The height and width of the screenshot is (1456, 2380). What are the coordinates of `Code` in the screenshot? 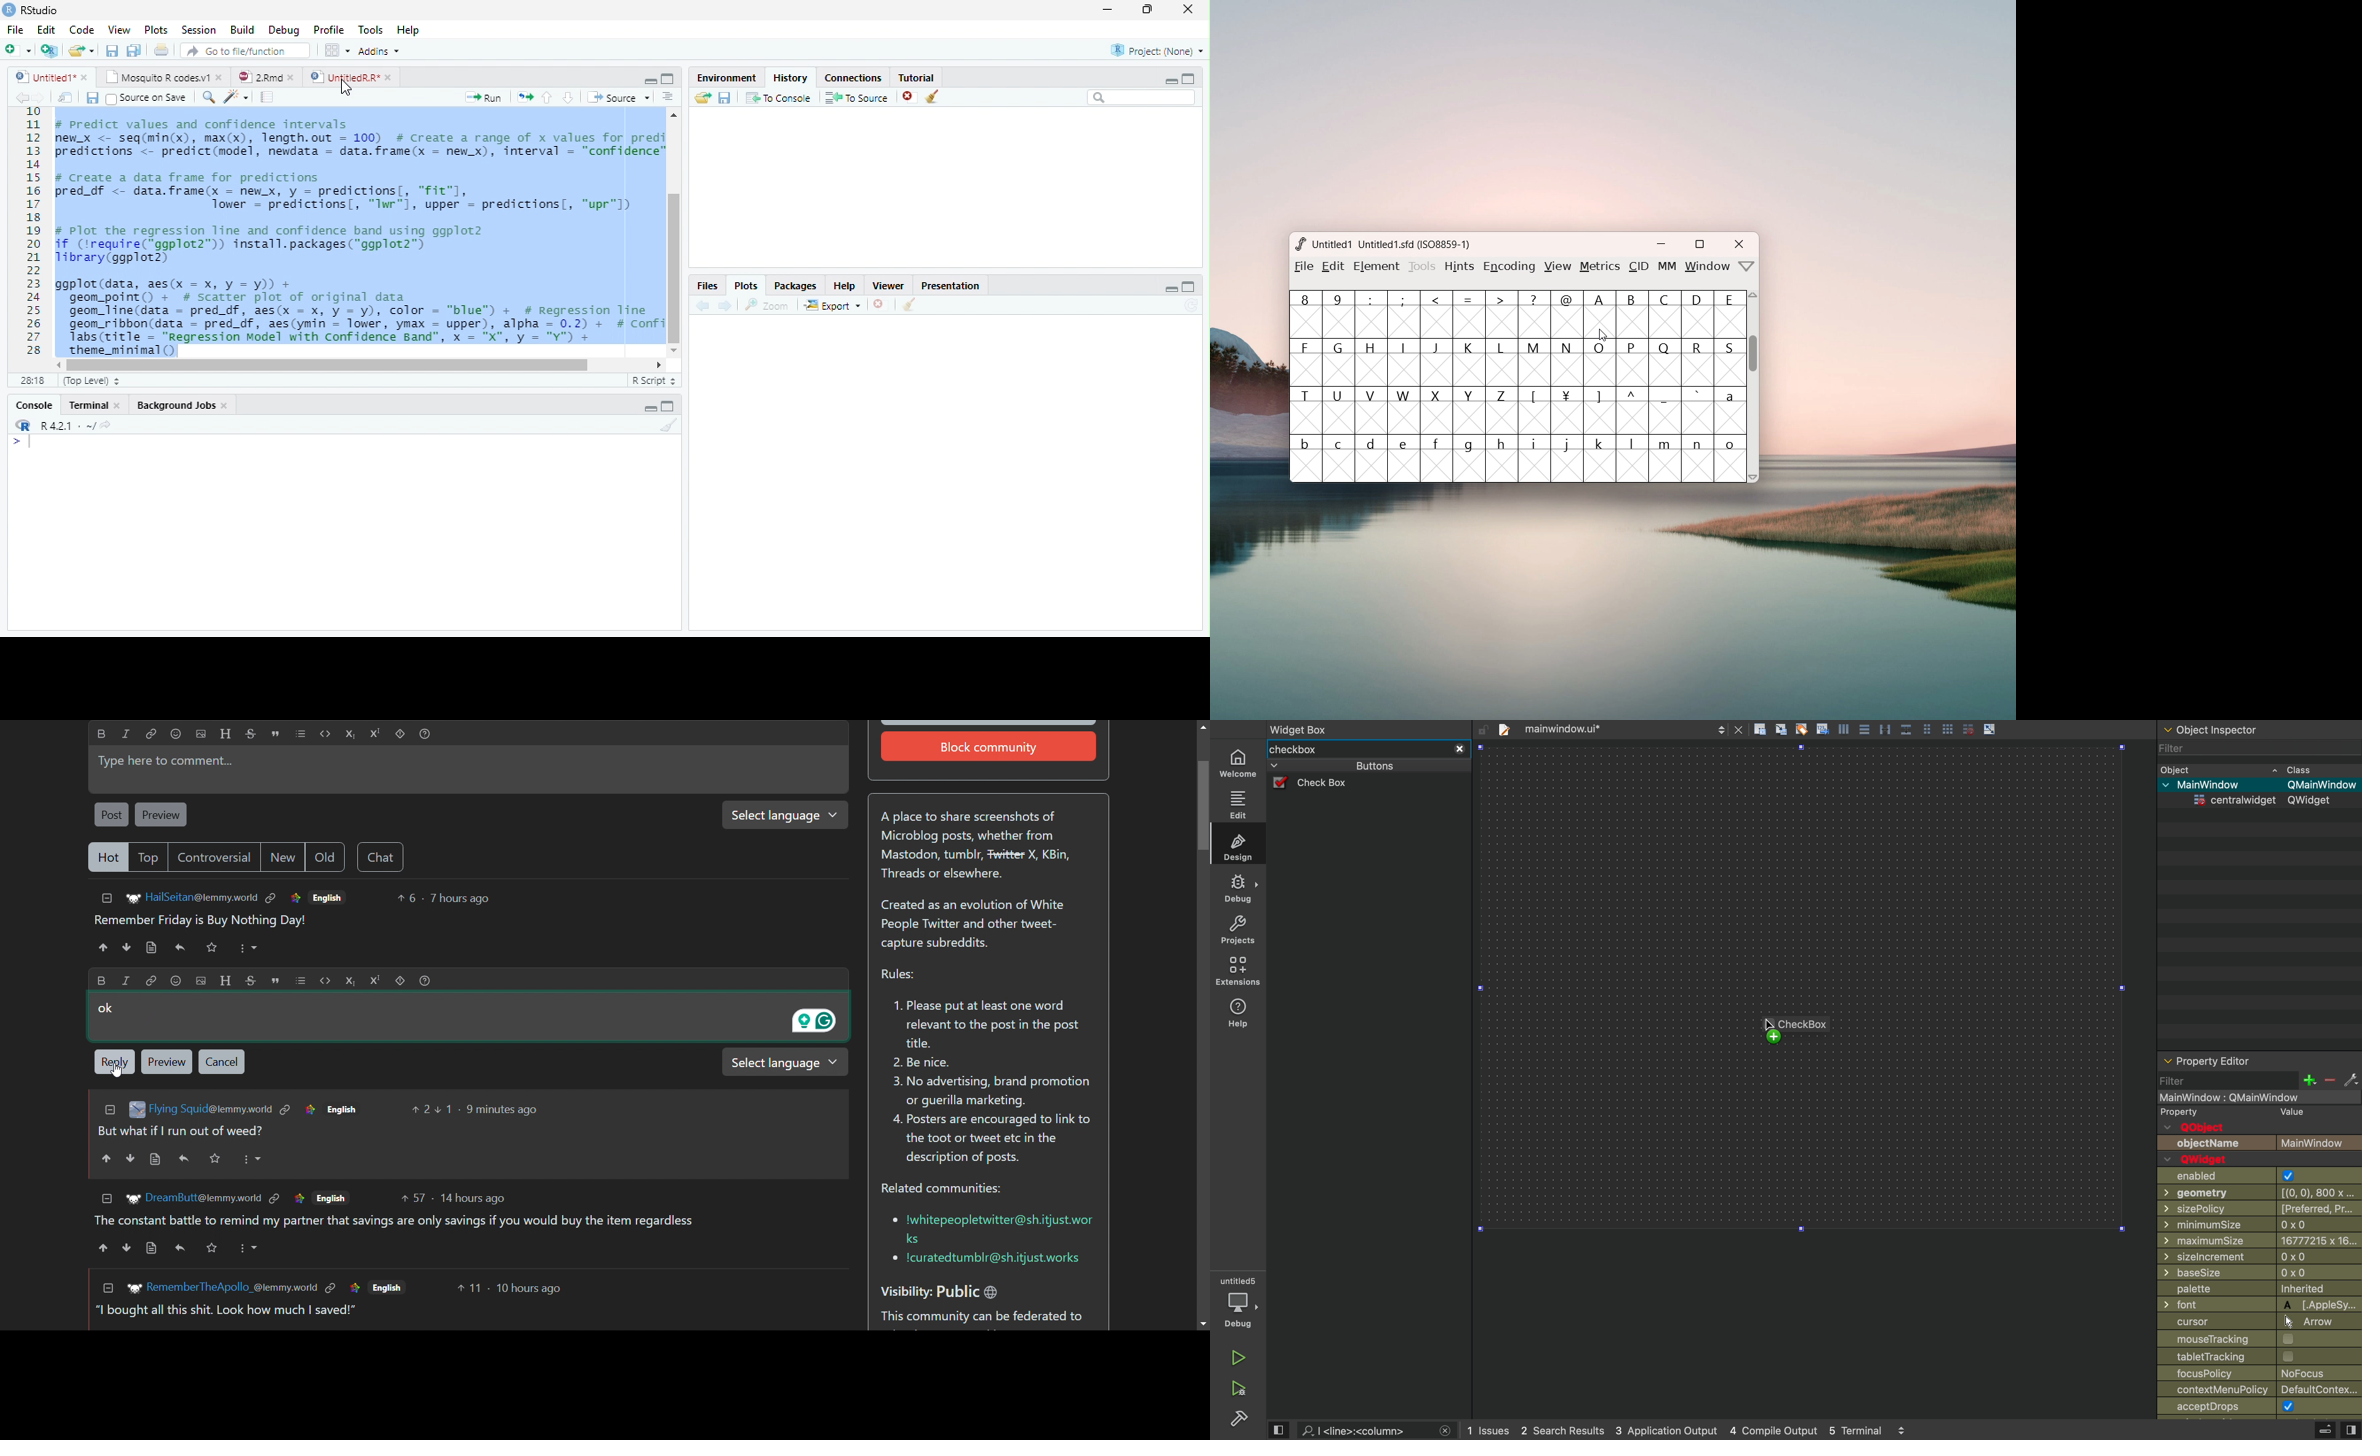 It's located at (82, 30).